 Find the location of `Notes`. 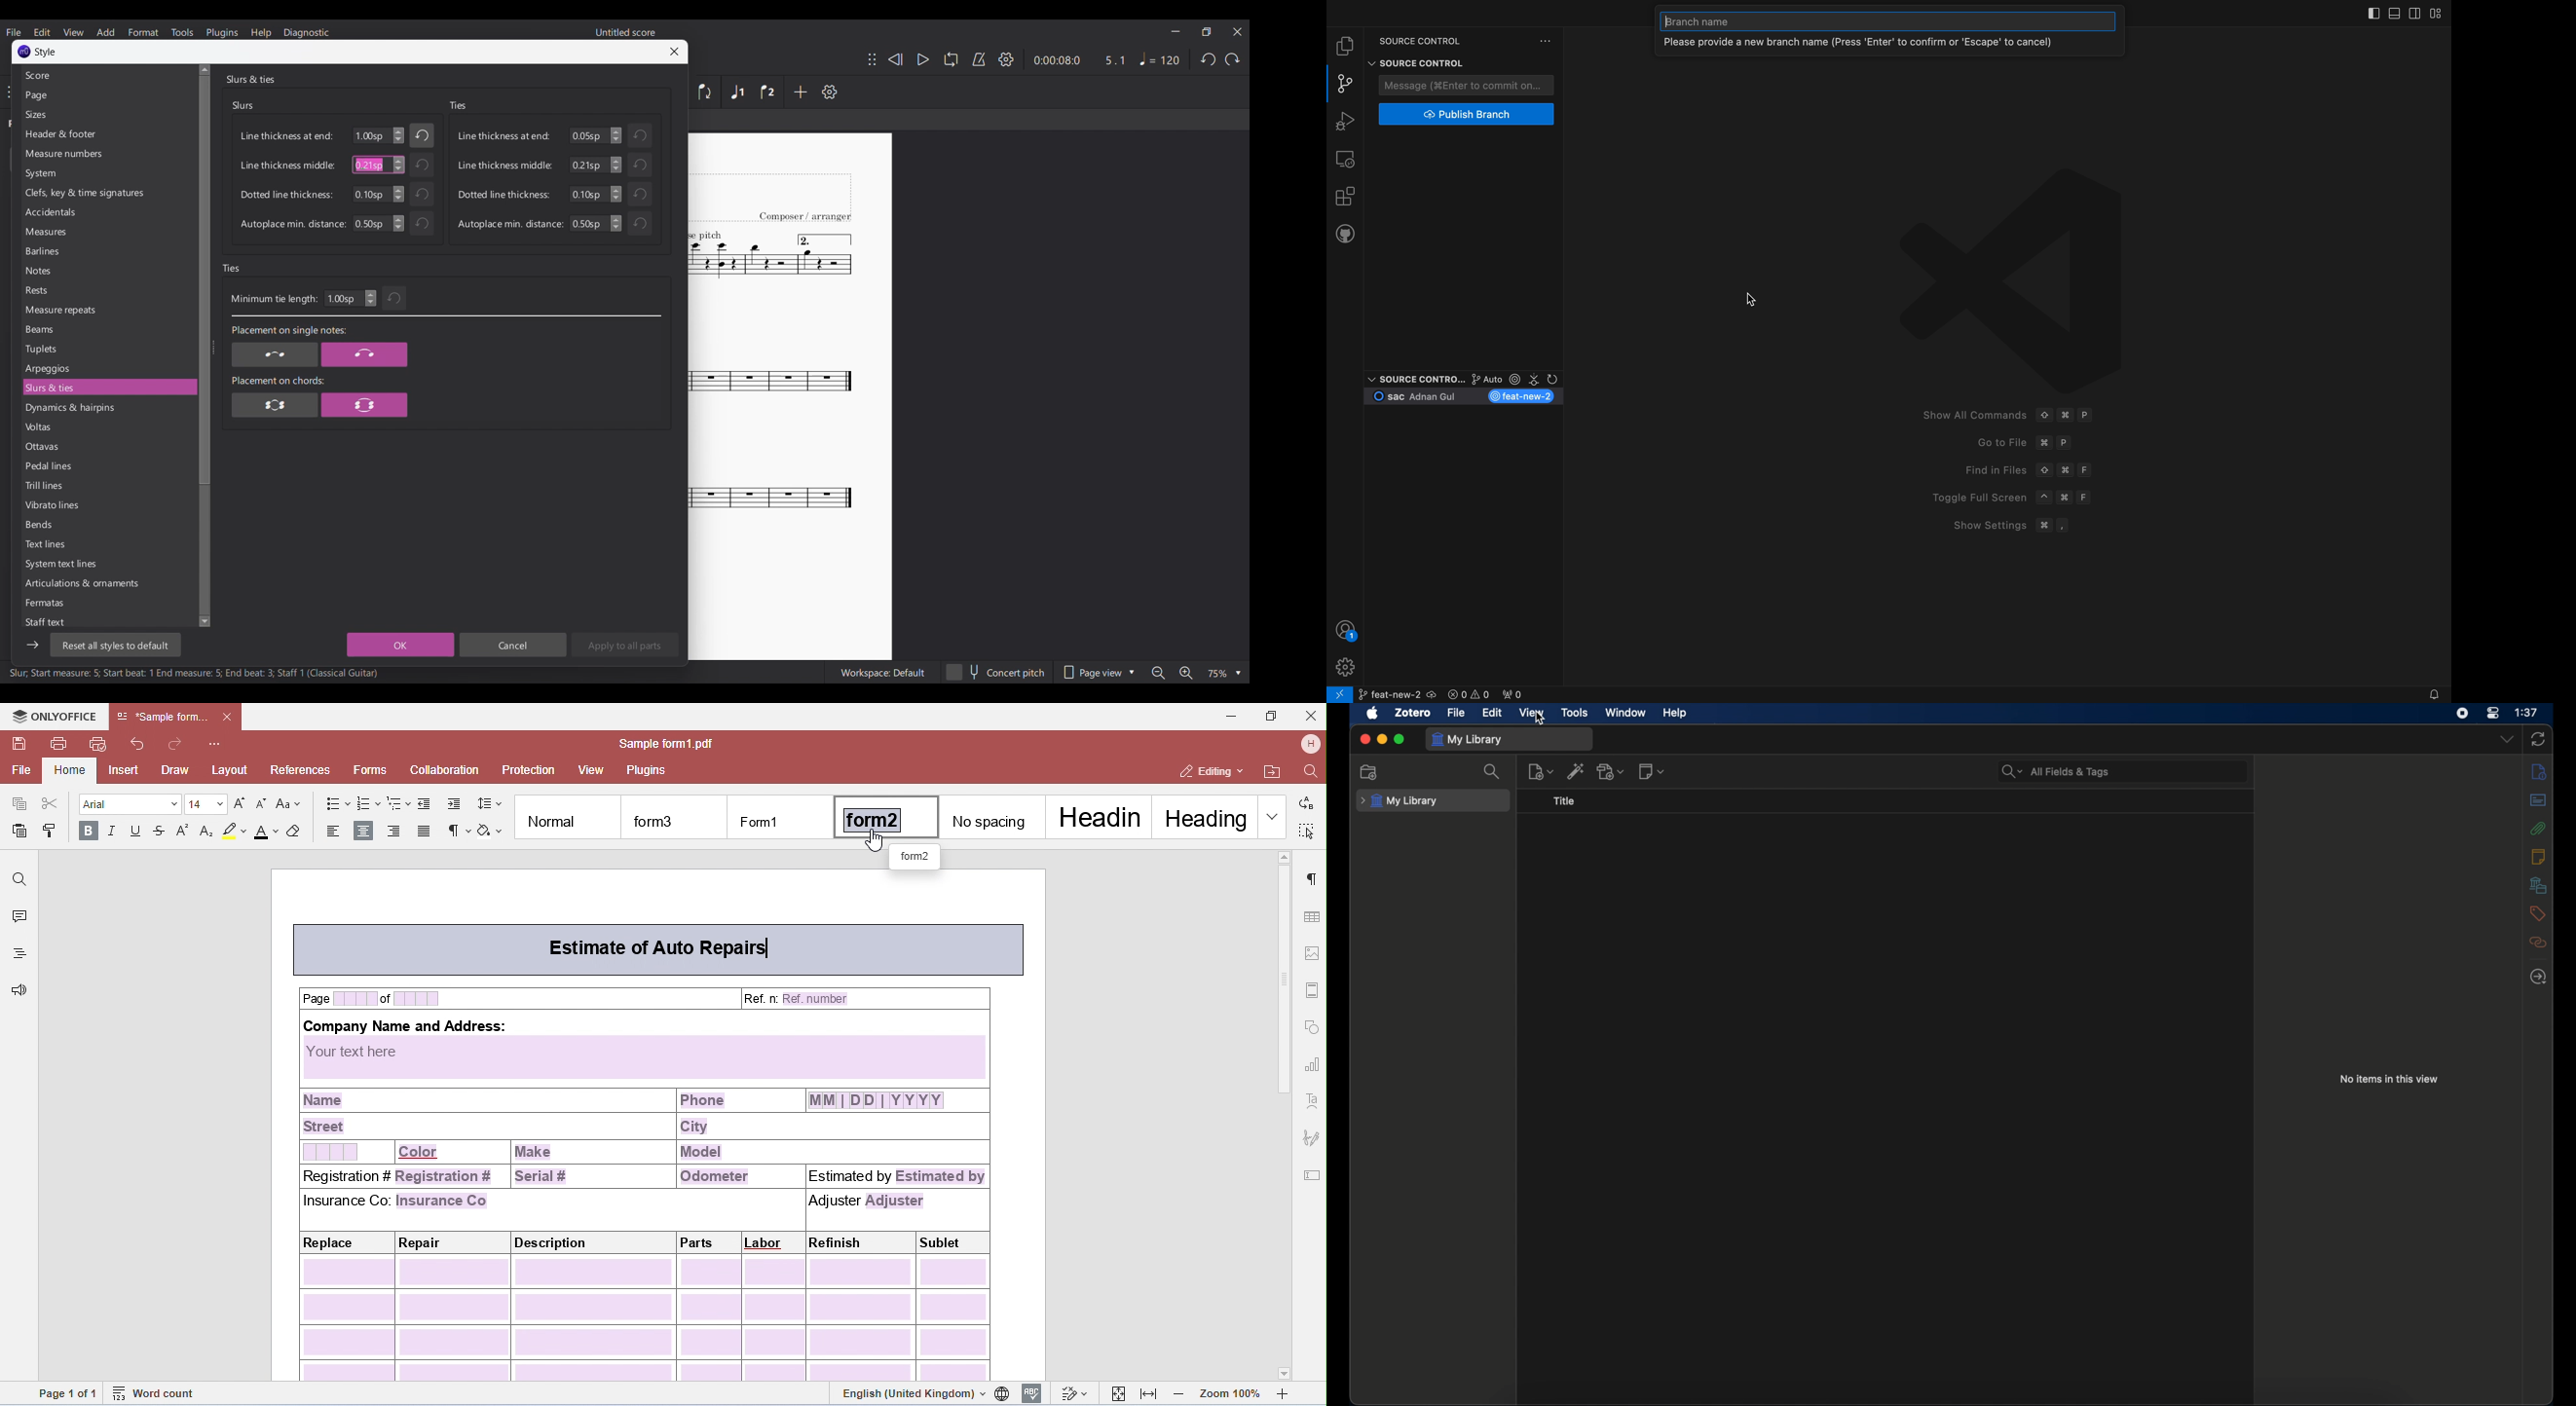

Notes is located at coordinates (107, 271).